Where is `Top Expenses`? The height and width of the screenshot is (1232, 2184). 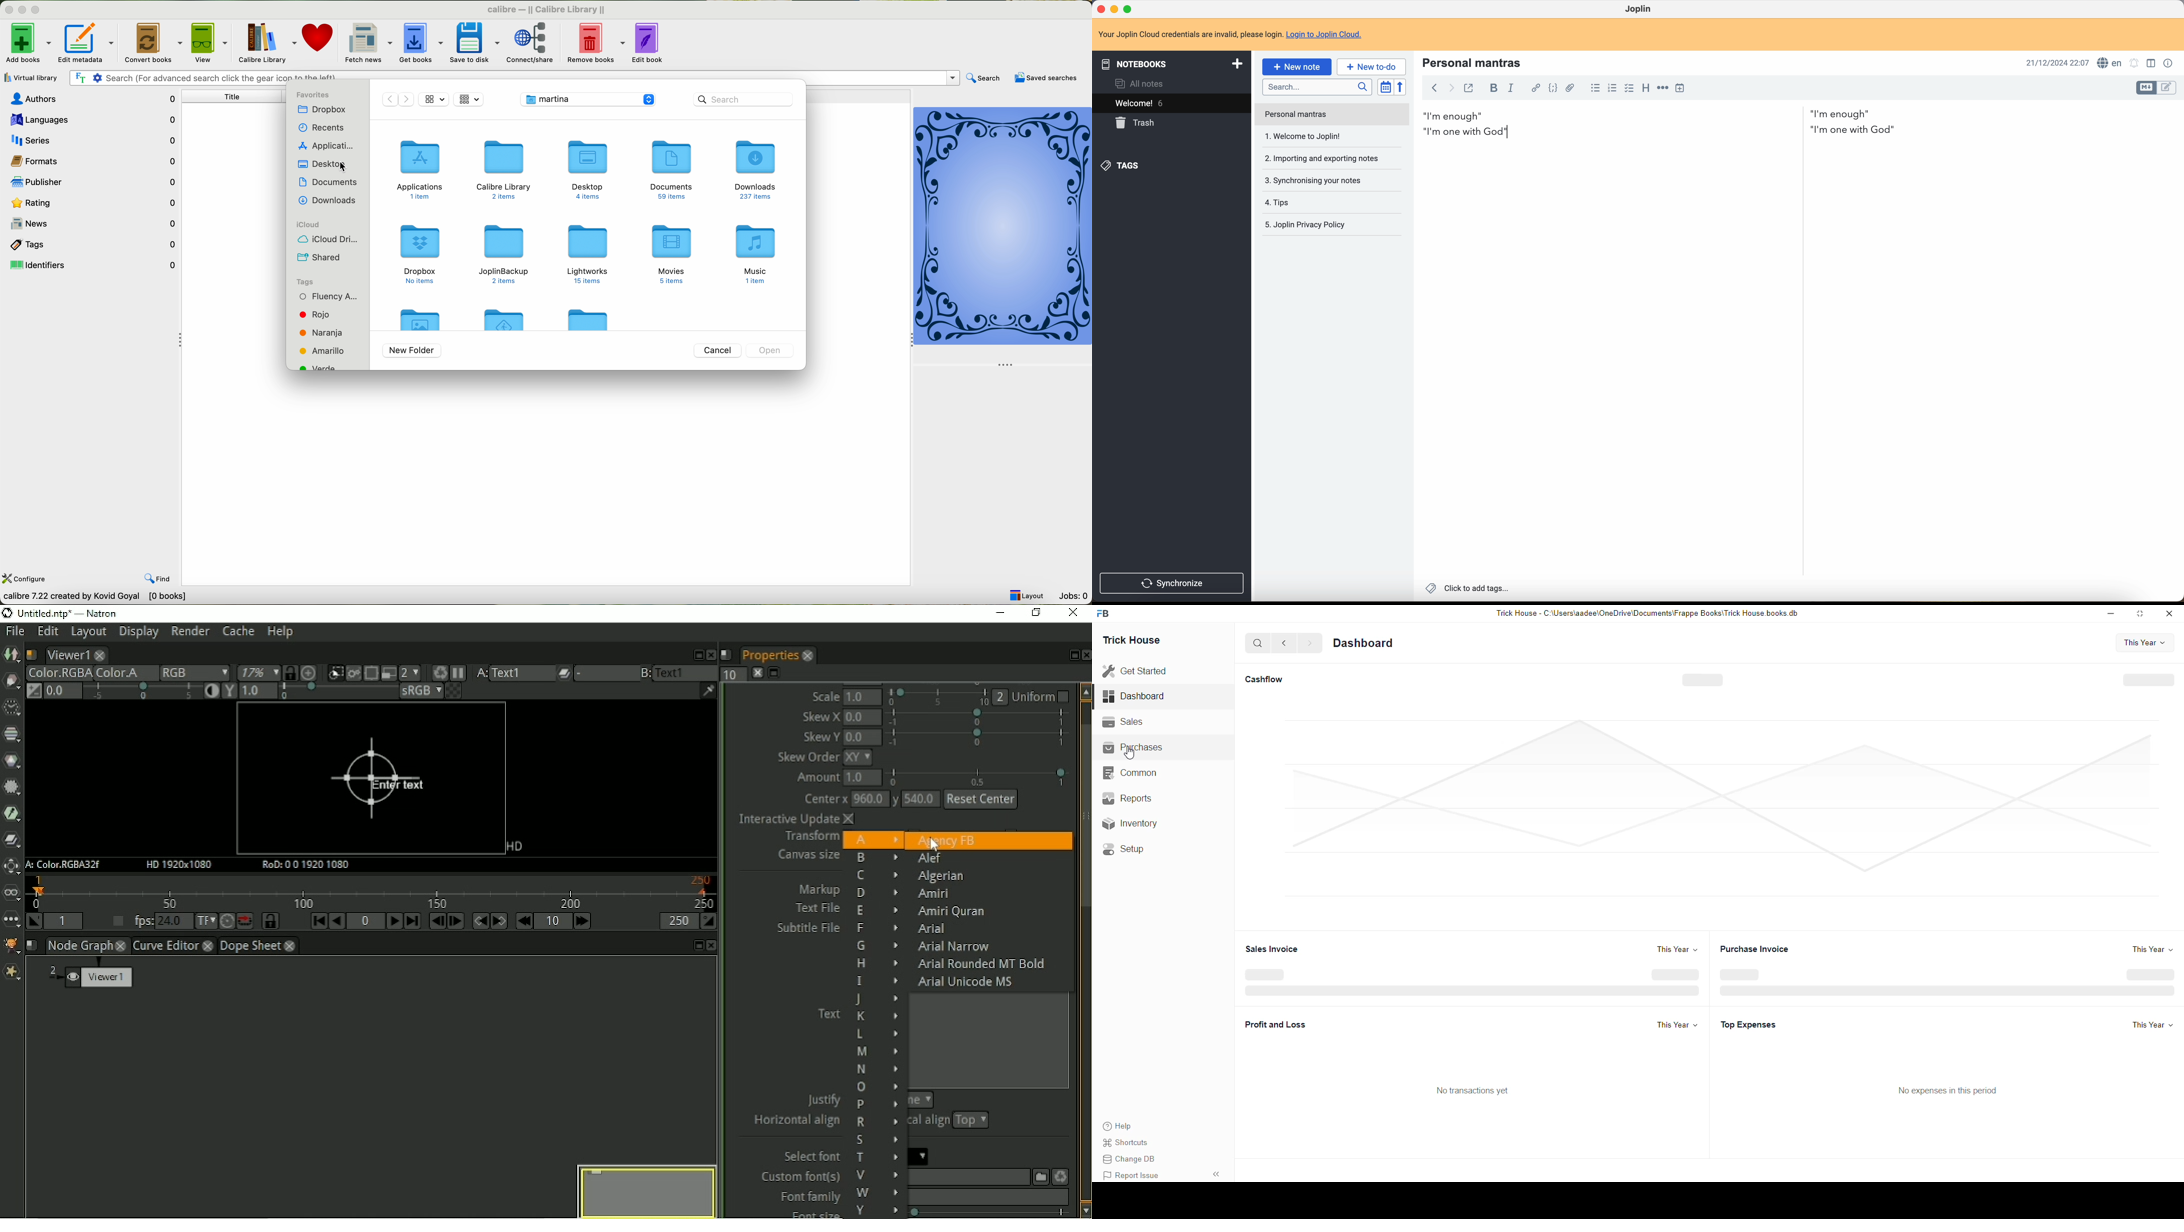 Top Expenses is located at coordinates (1746, 1024).